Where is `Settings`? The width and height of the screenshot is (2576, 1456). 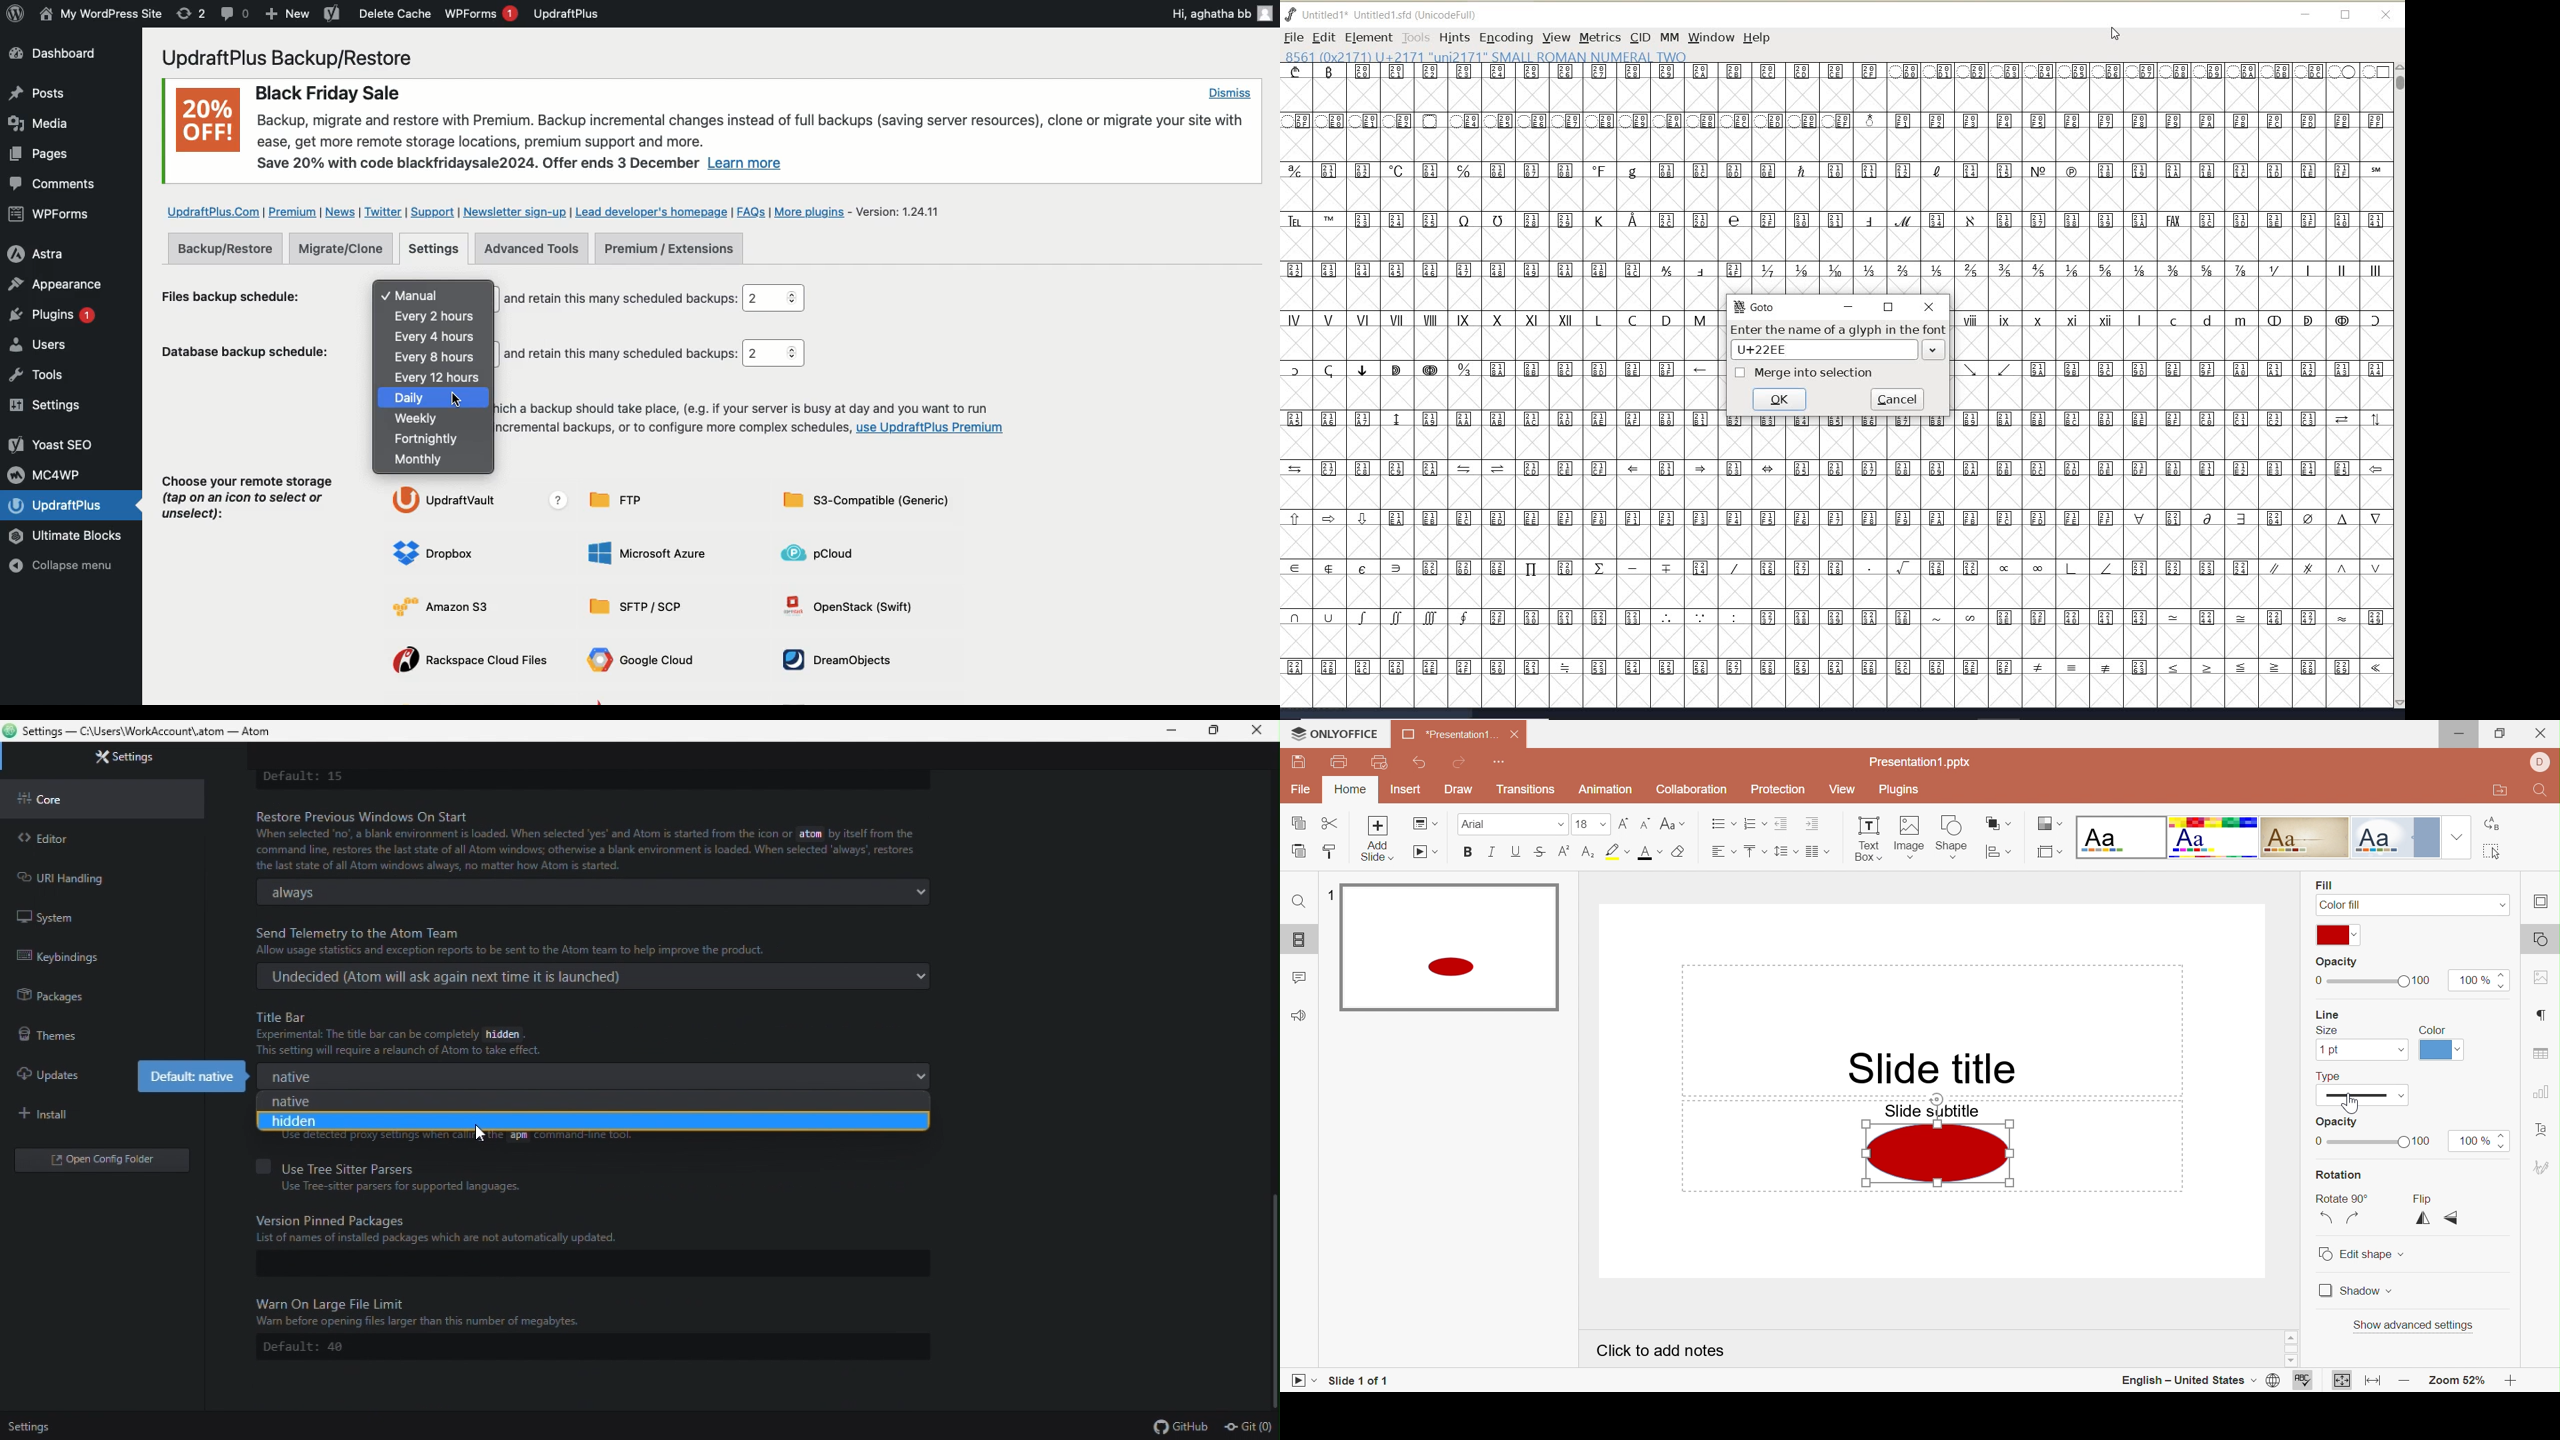
Settings is located at coordinates (51, 406).